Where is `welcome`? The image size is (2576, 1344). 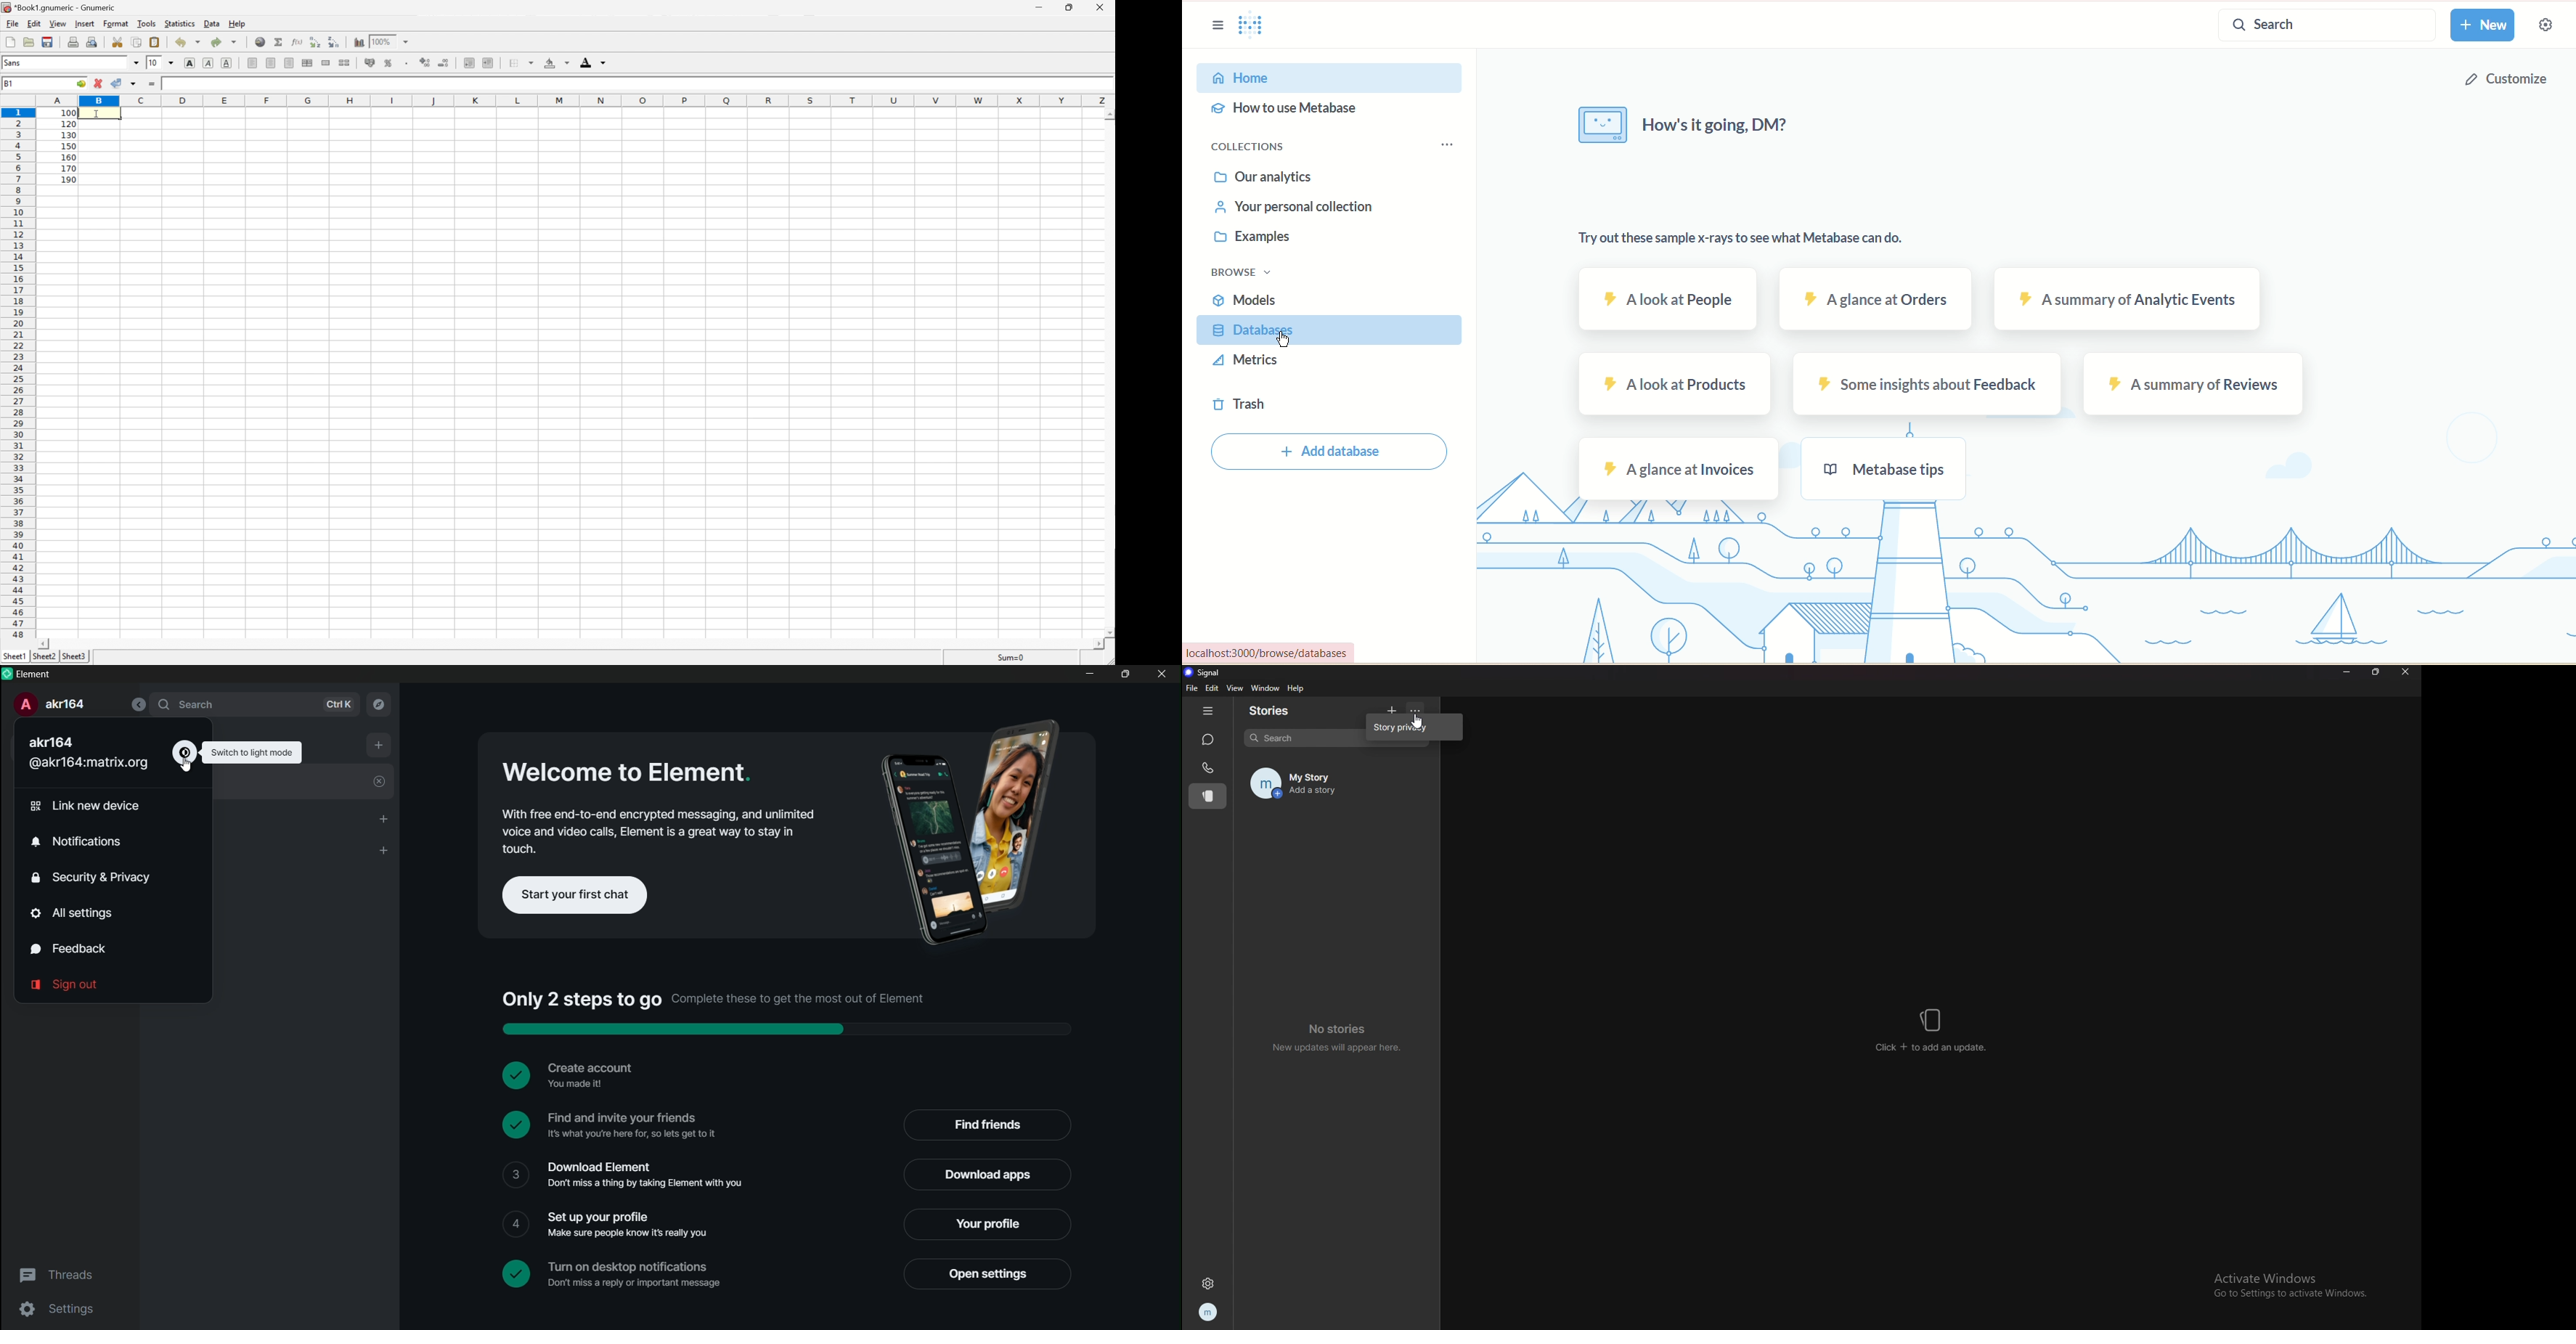 welcome is located at coordinates (287, 781).